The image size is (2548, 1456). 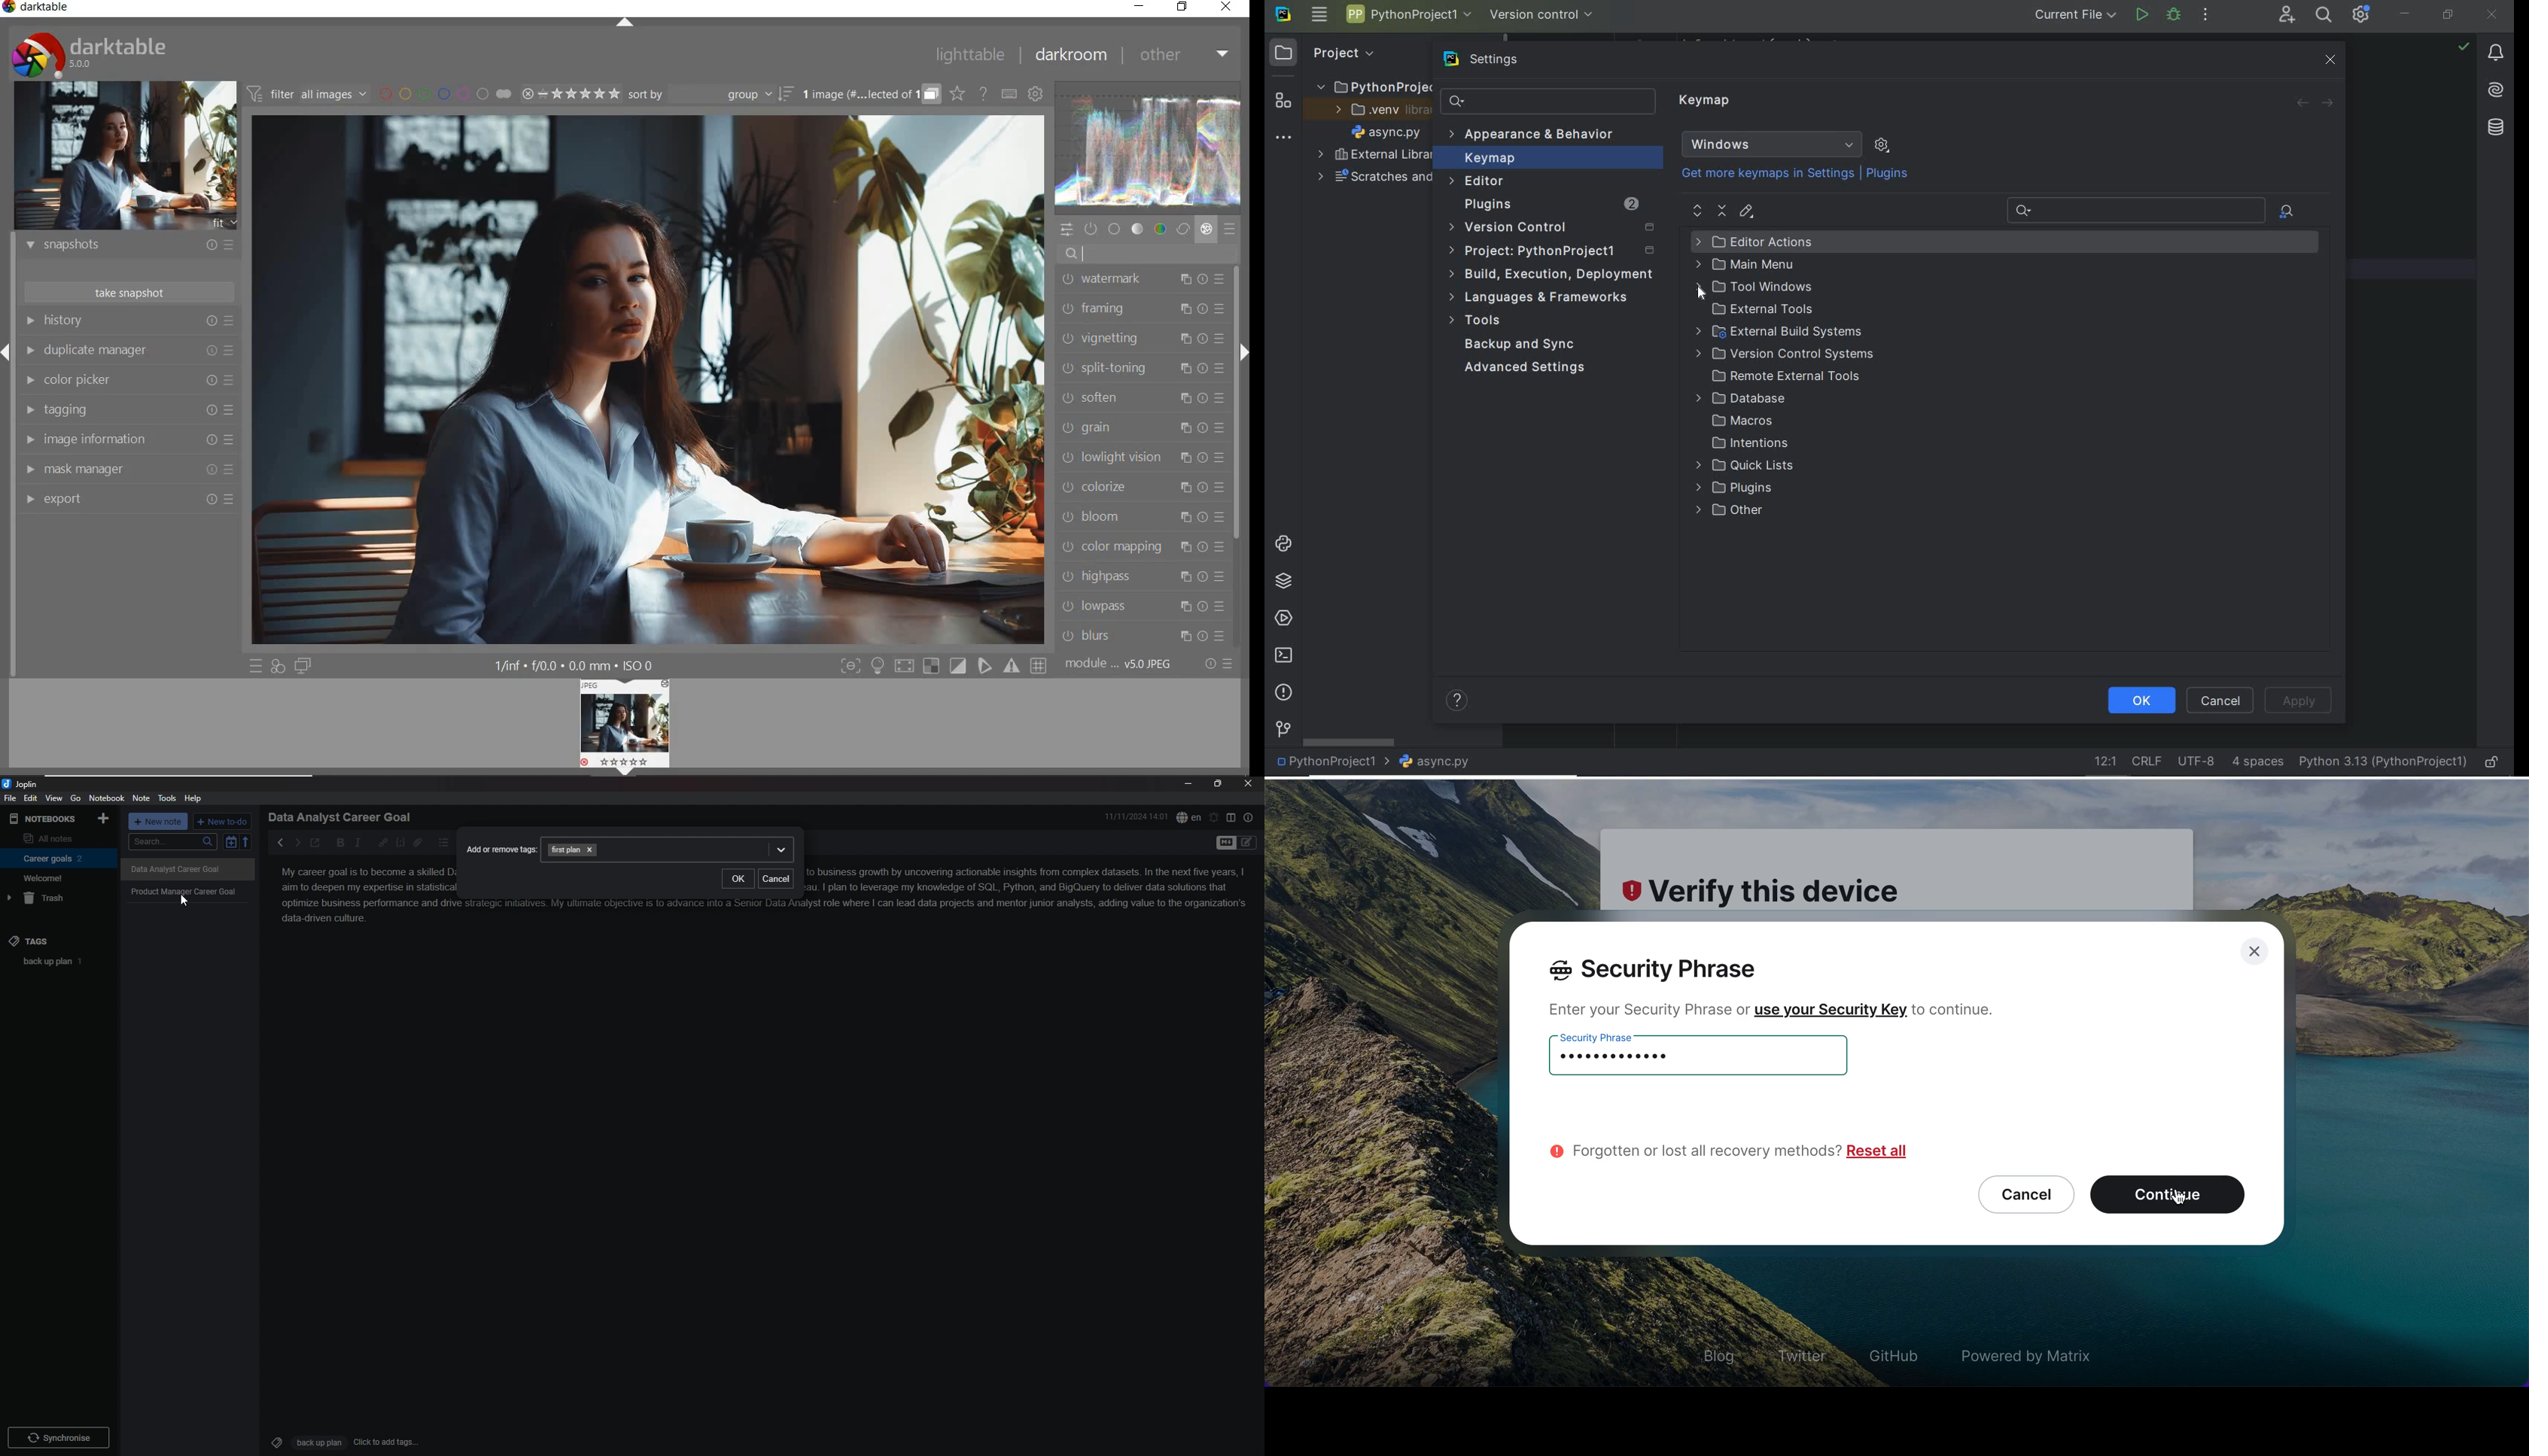 What do you see at coordinates (129, 352) in the screenshot?
I see `duplicate manager` at bounding box center [129, 352].